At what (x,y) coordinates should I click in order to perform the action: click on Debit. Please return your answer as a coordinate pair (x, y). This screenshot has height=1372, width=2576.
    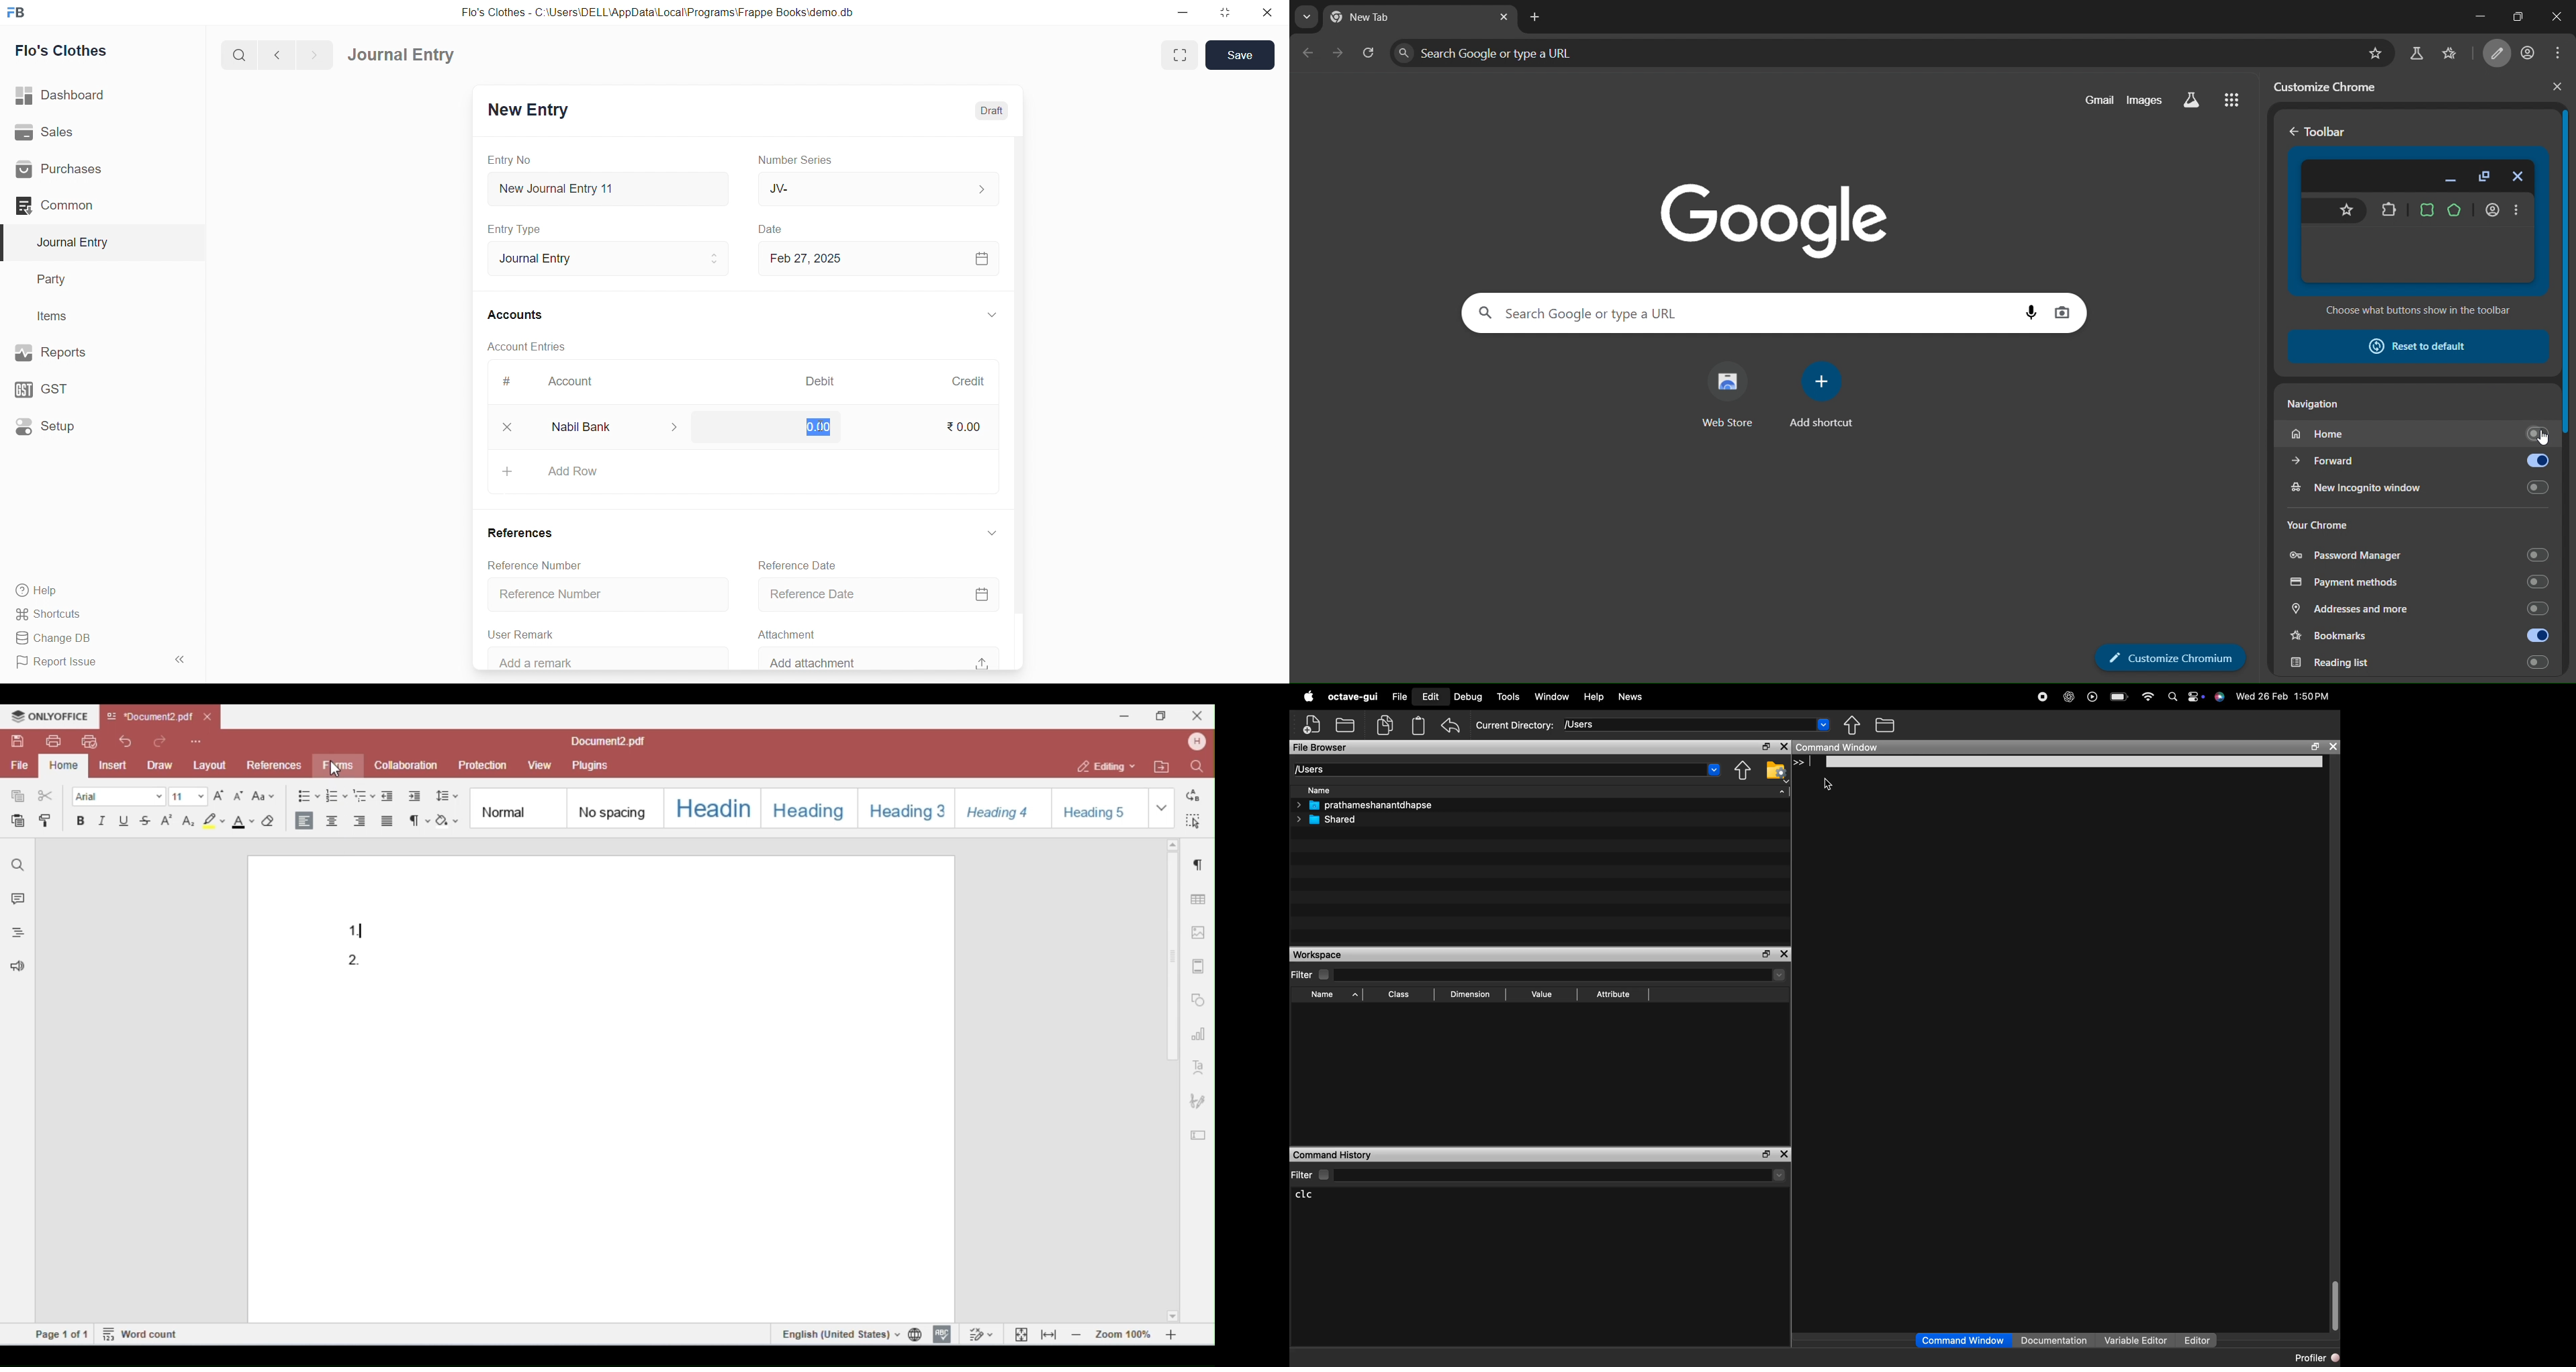
    Looking at the image, I should click on (823, 380).